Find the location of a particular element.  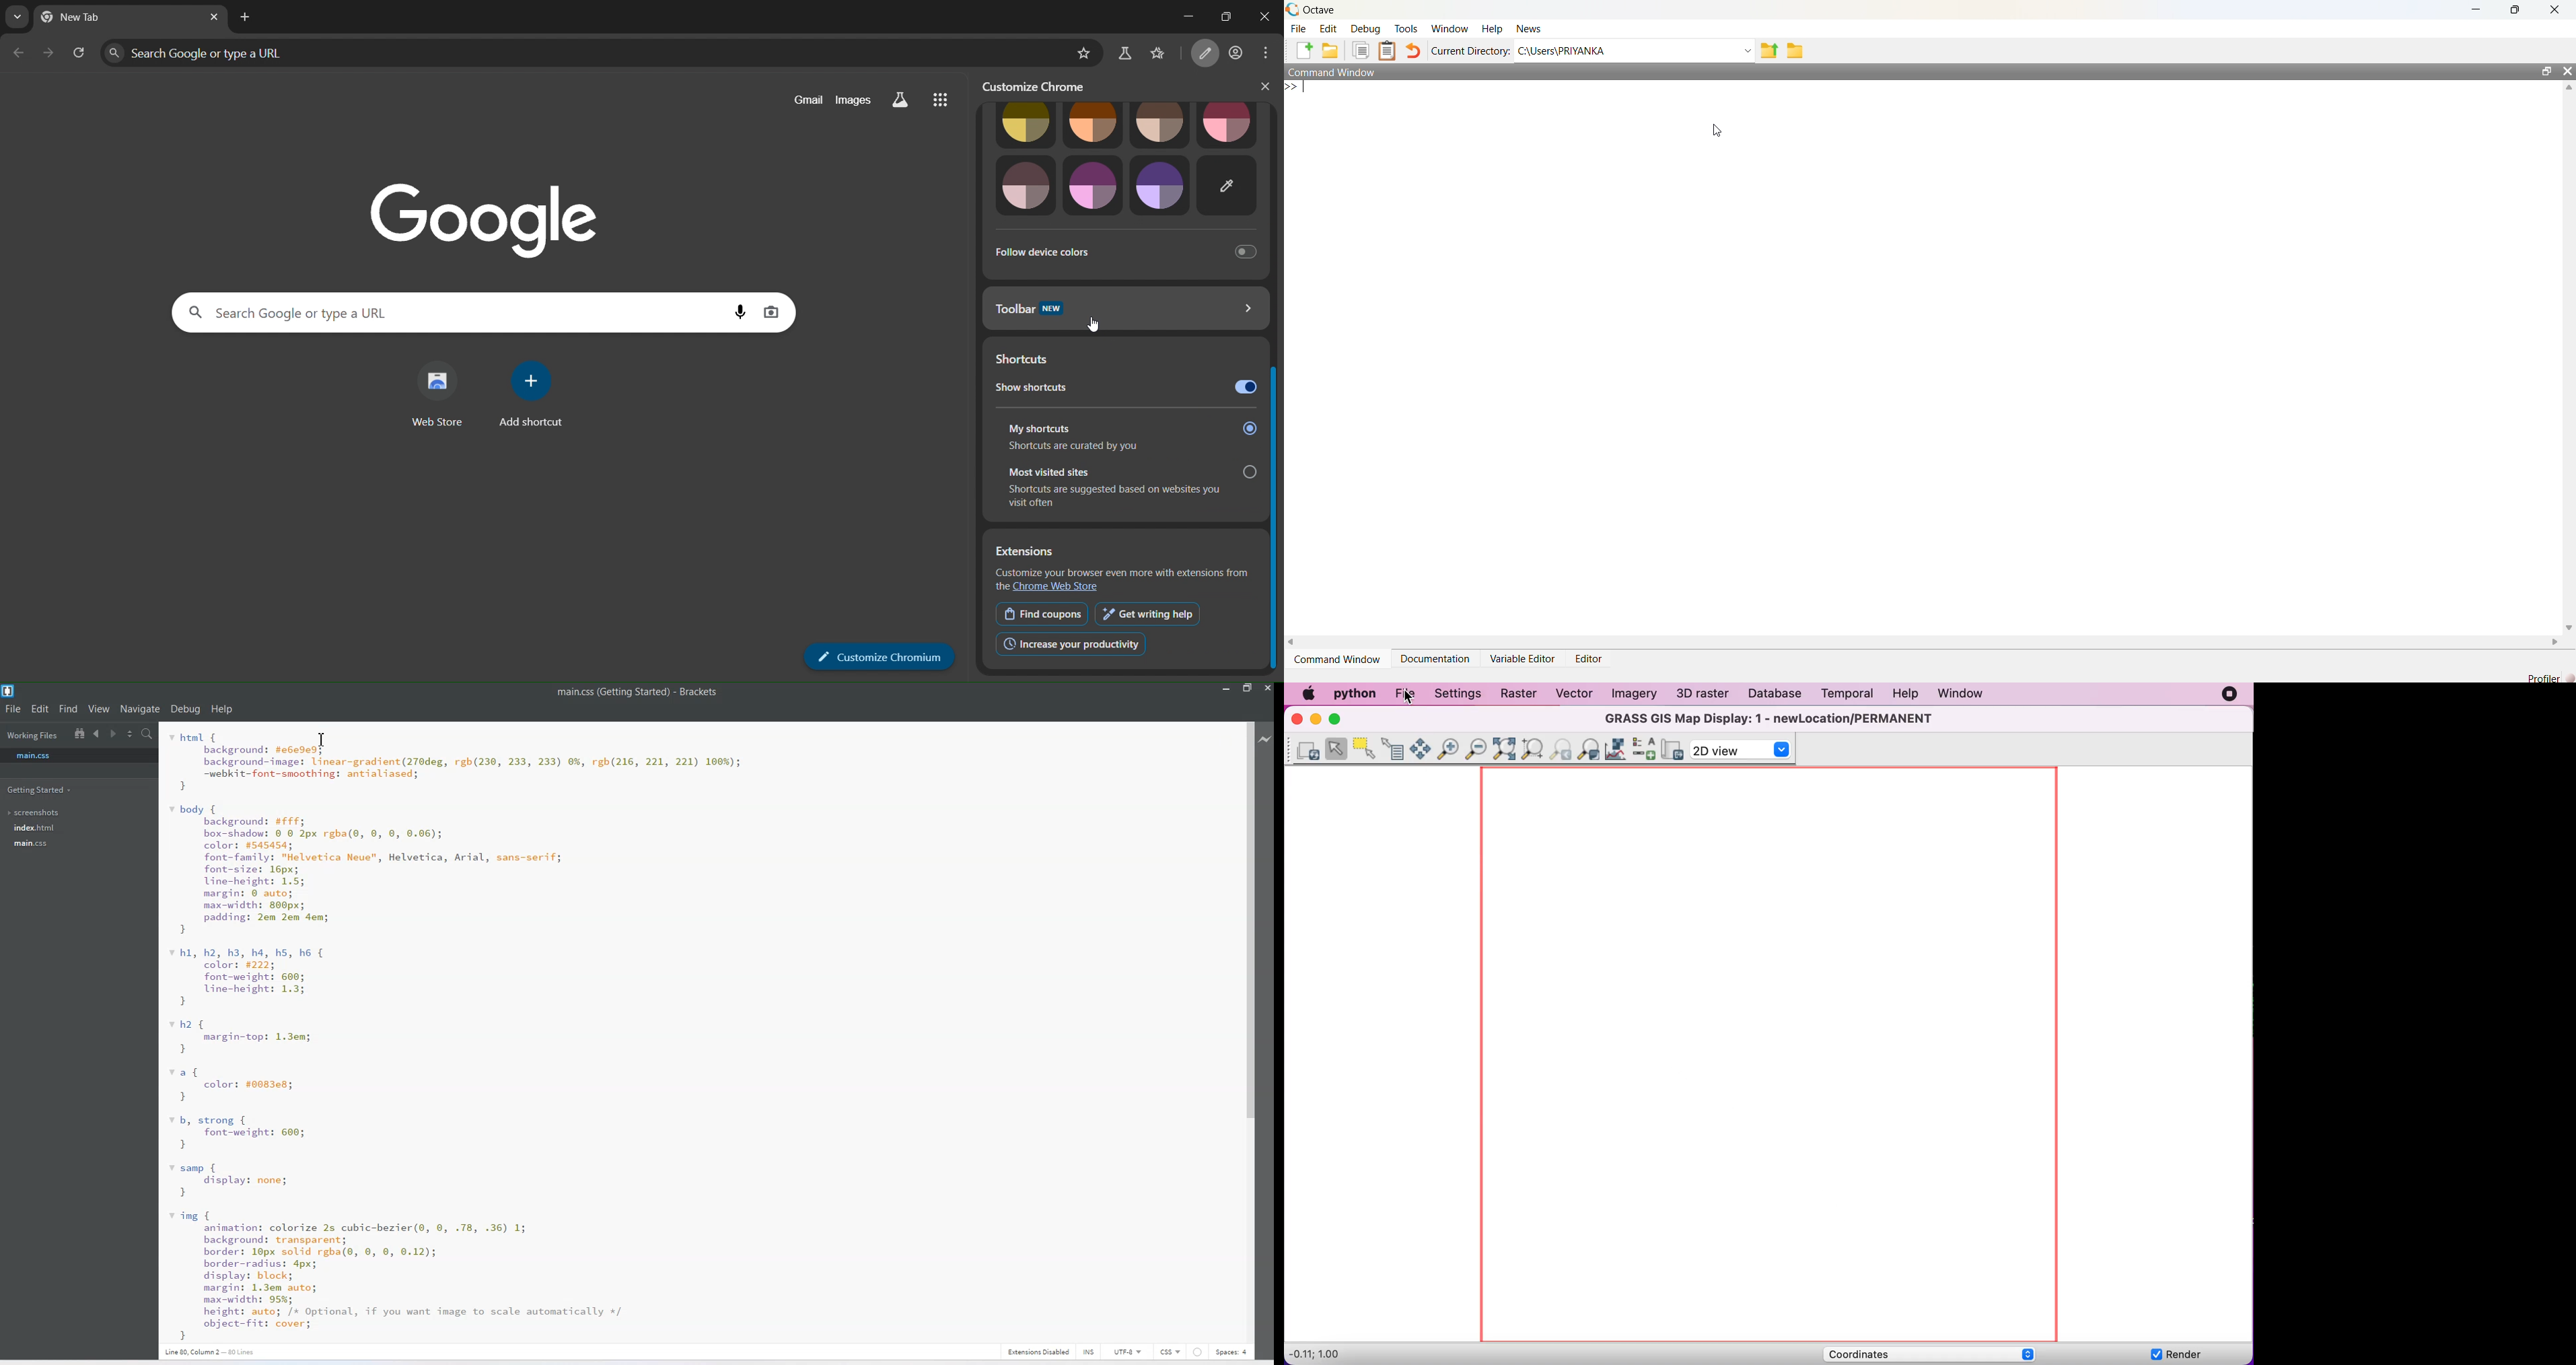

bookmarks is located at coordinates (1167, 52).